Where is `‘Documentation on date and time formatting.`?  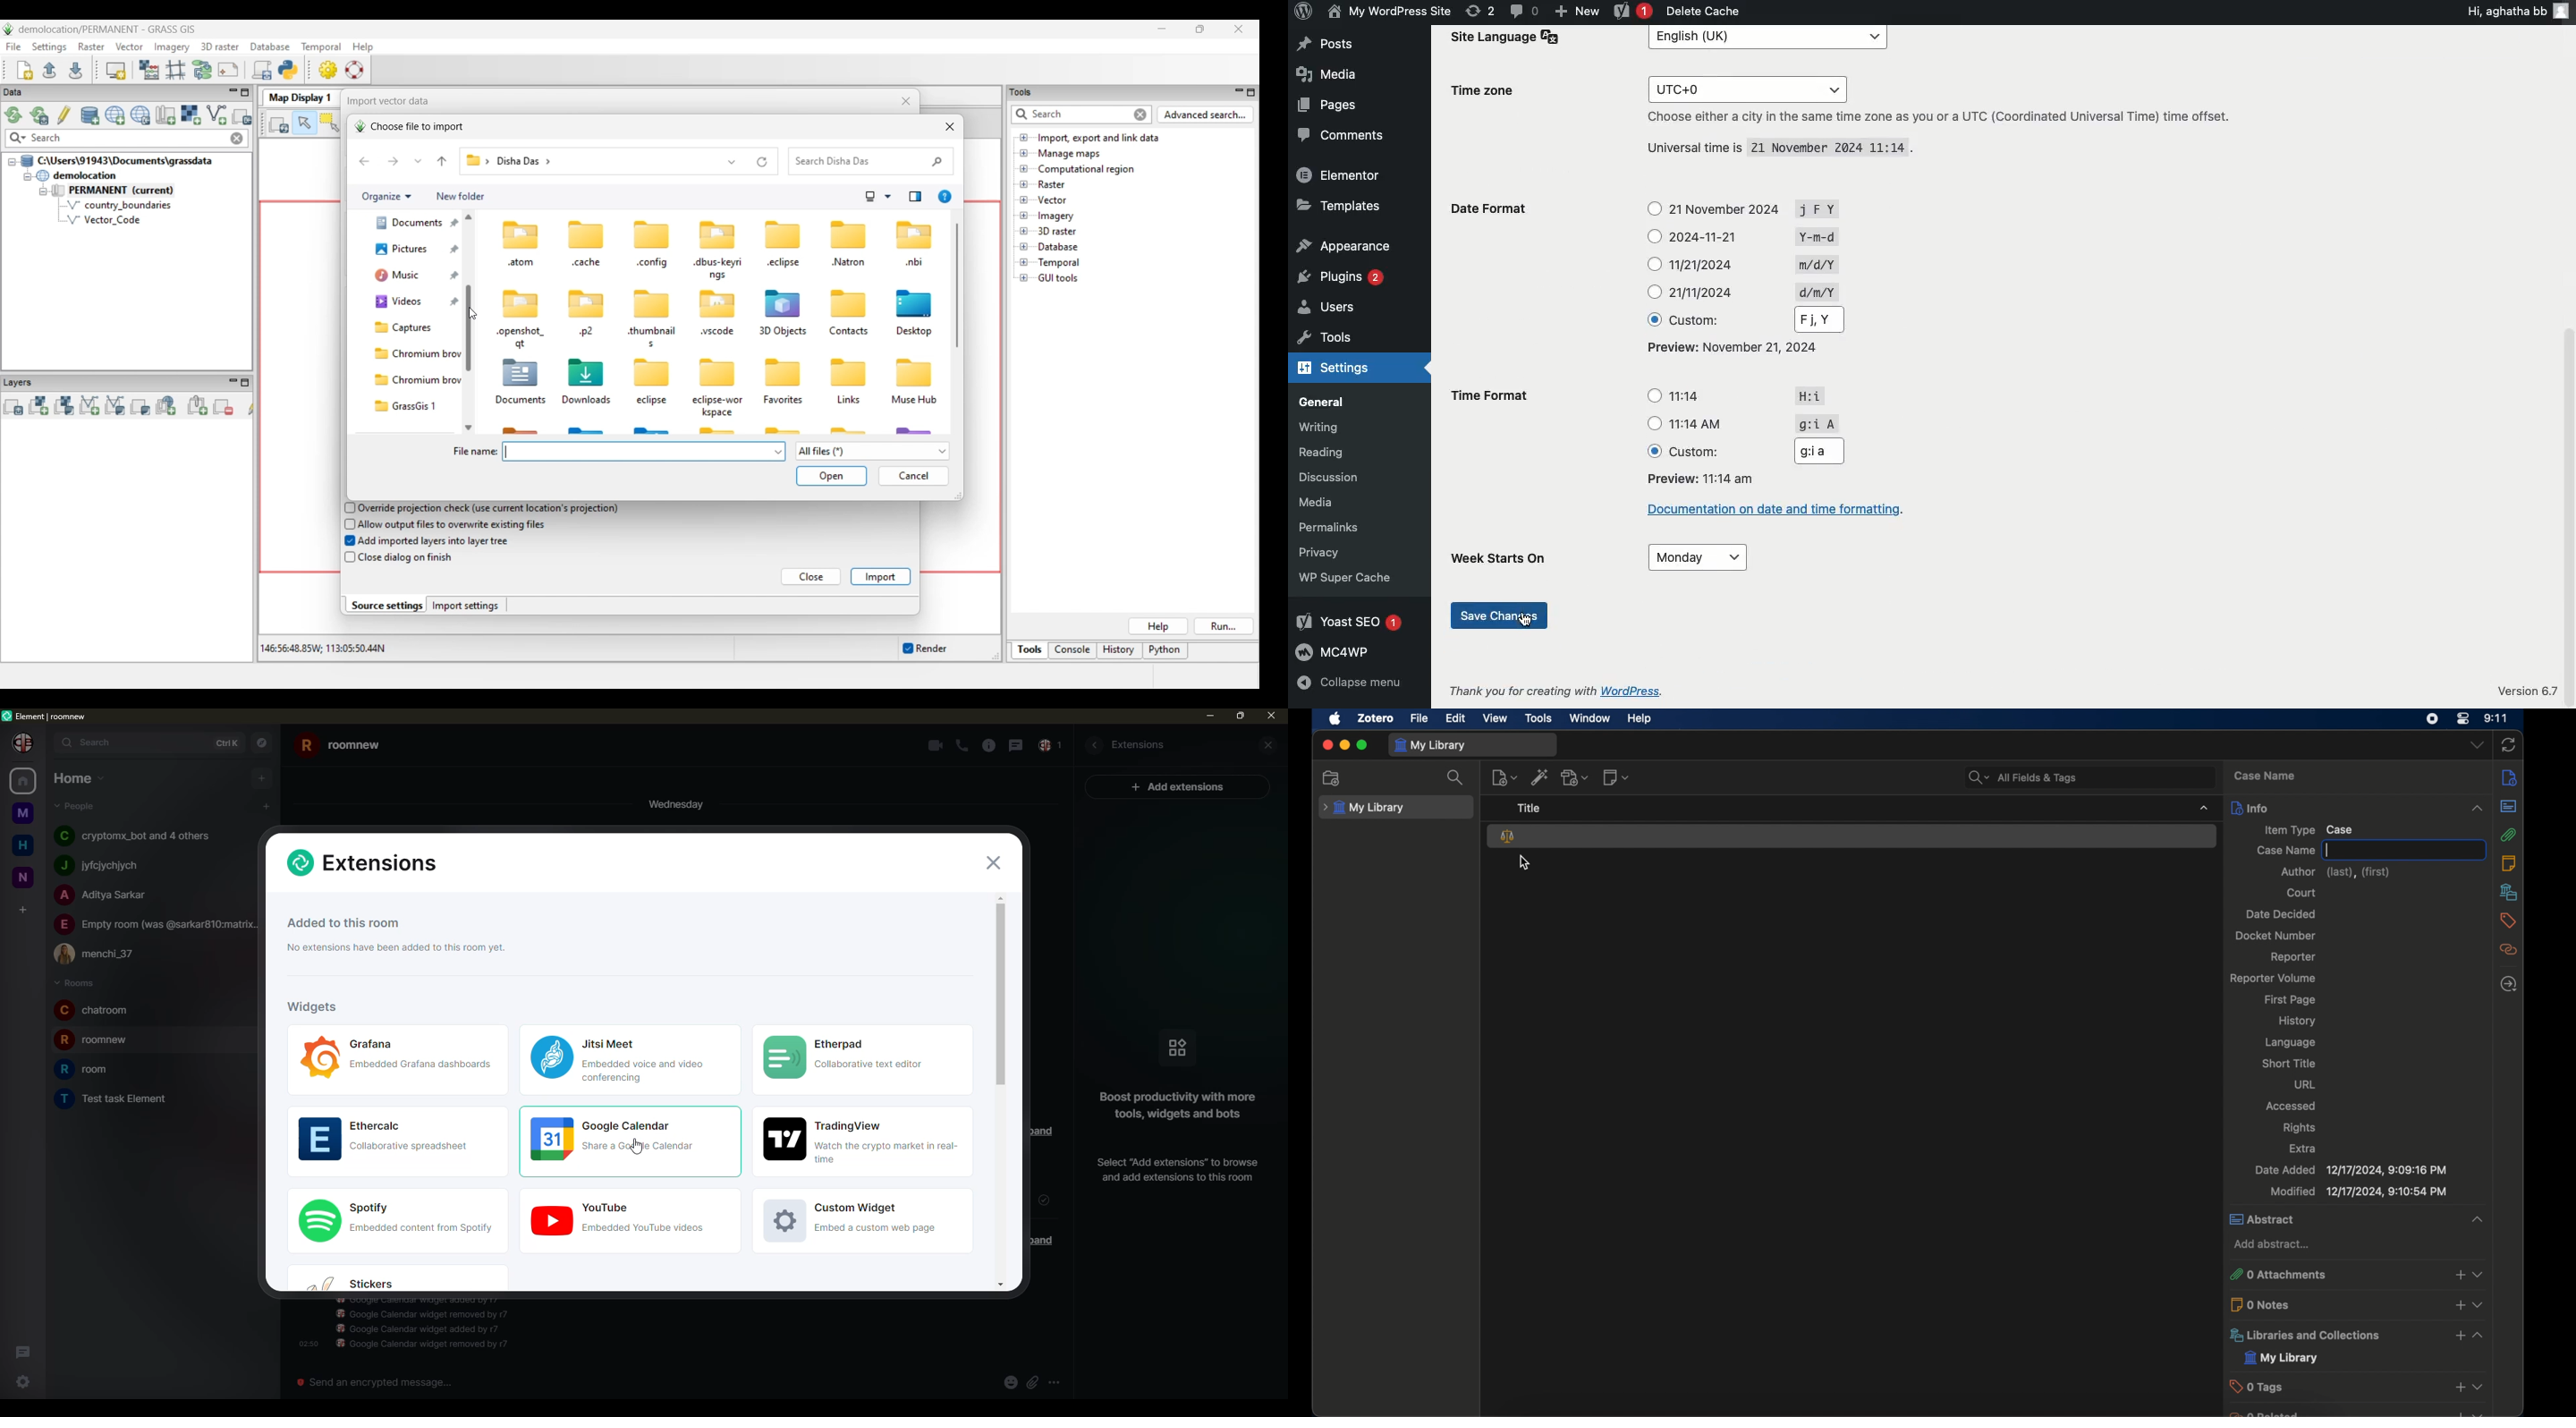 ‘Documentation on date and time formatting. is located at coordinates (1783, 509).